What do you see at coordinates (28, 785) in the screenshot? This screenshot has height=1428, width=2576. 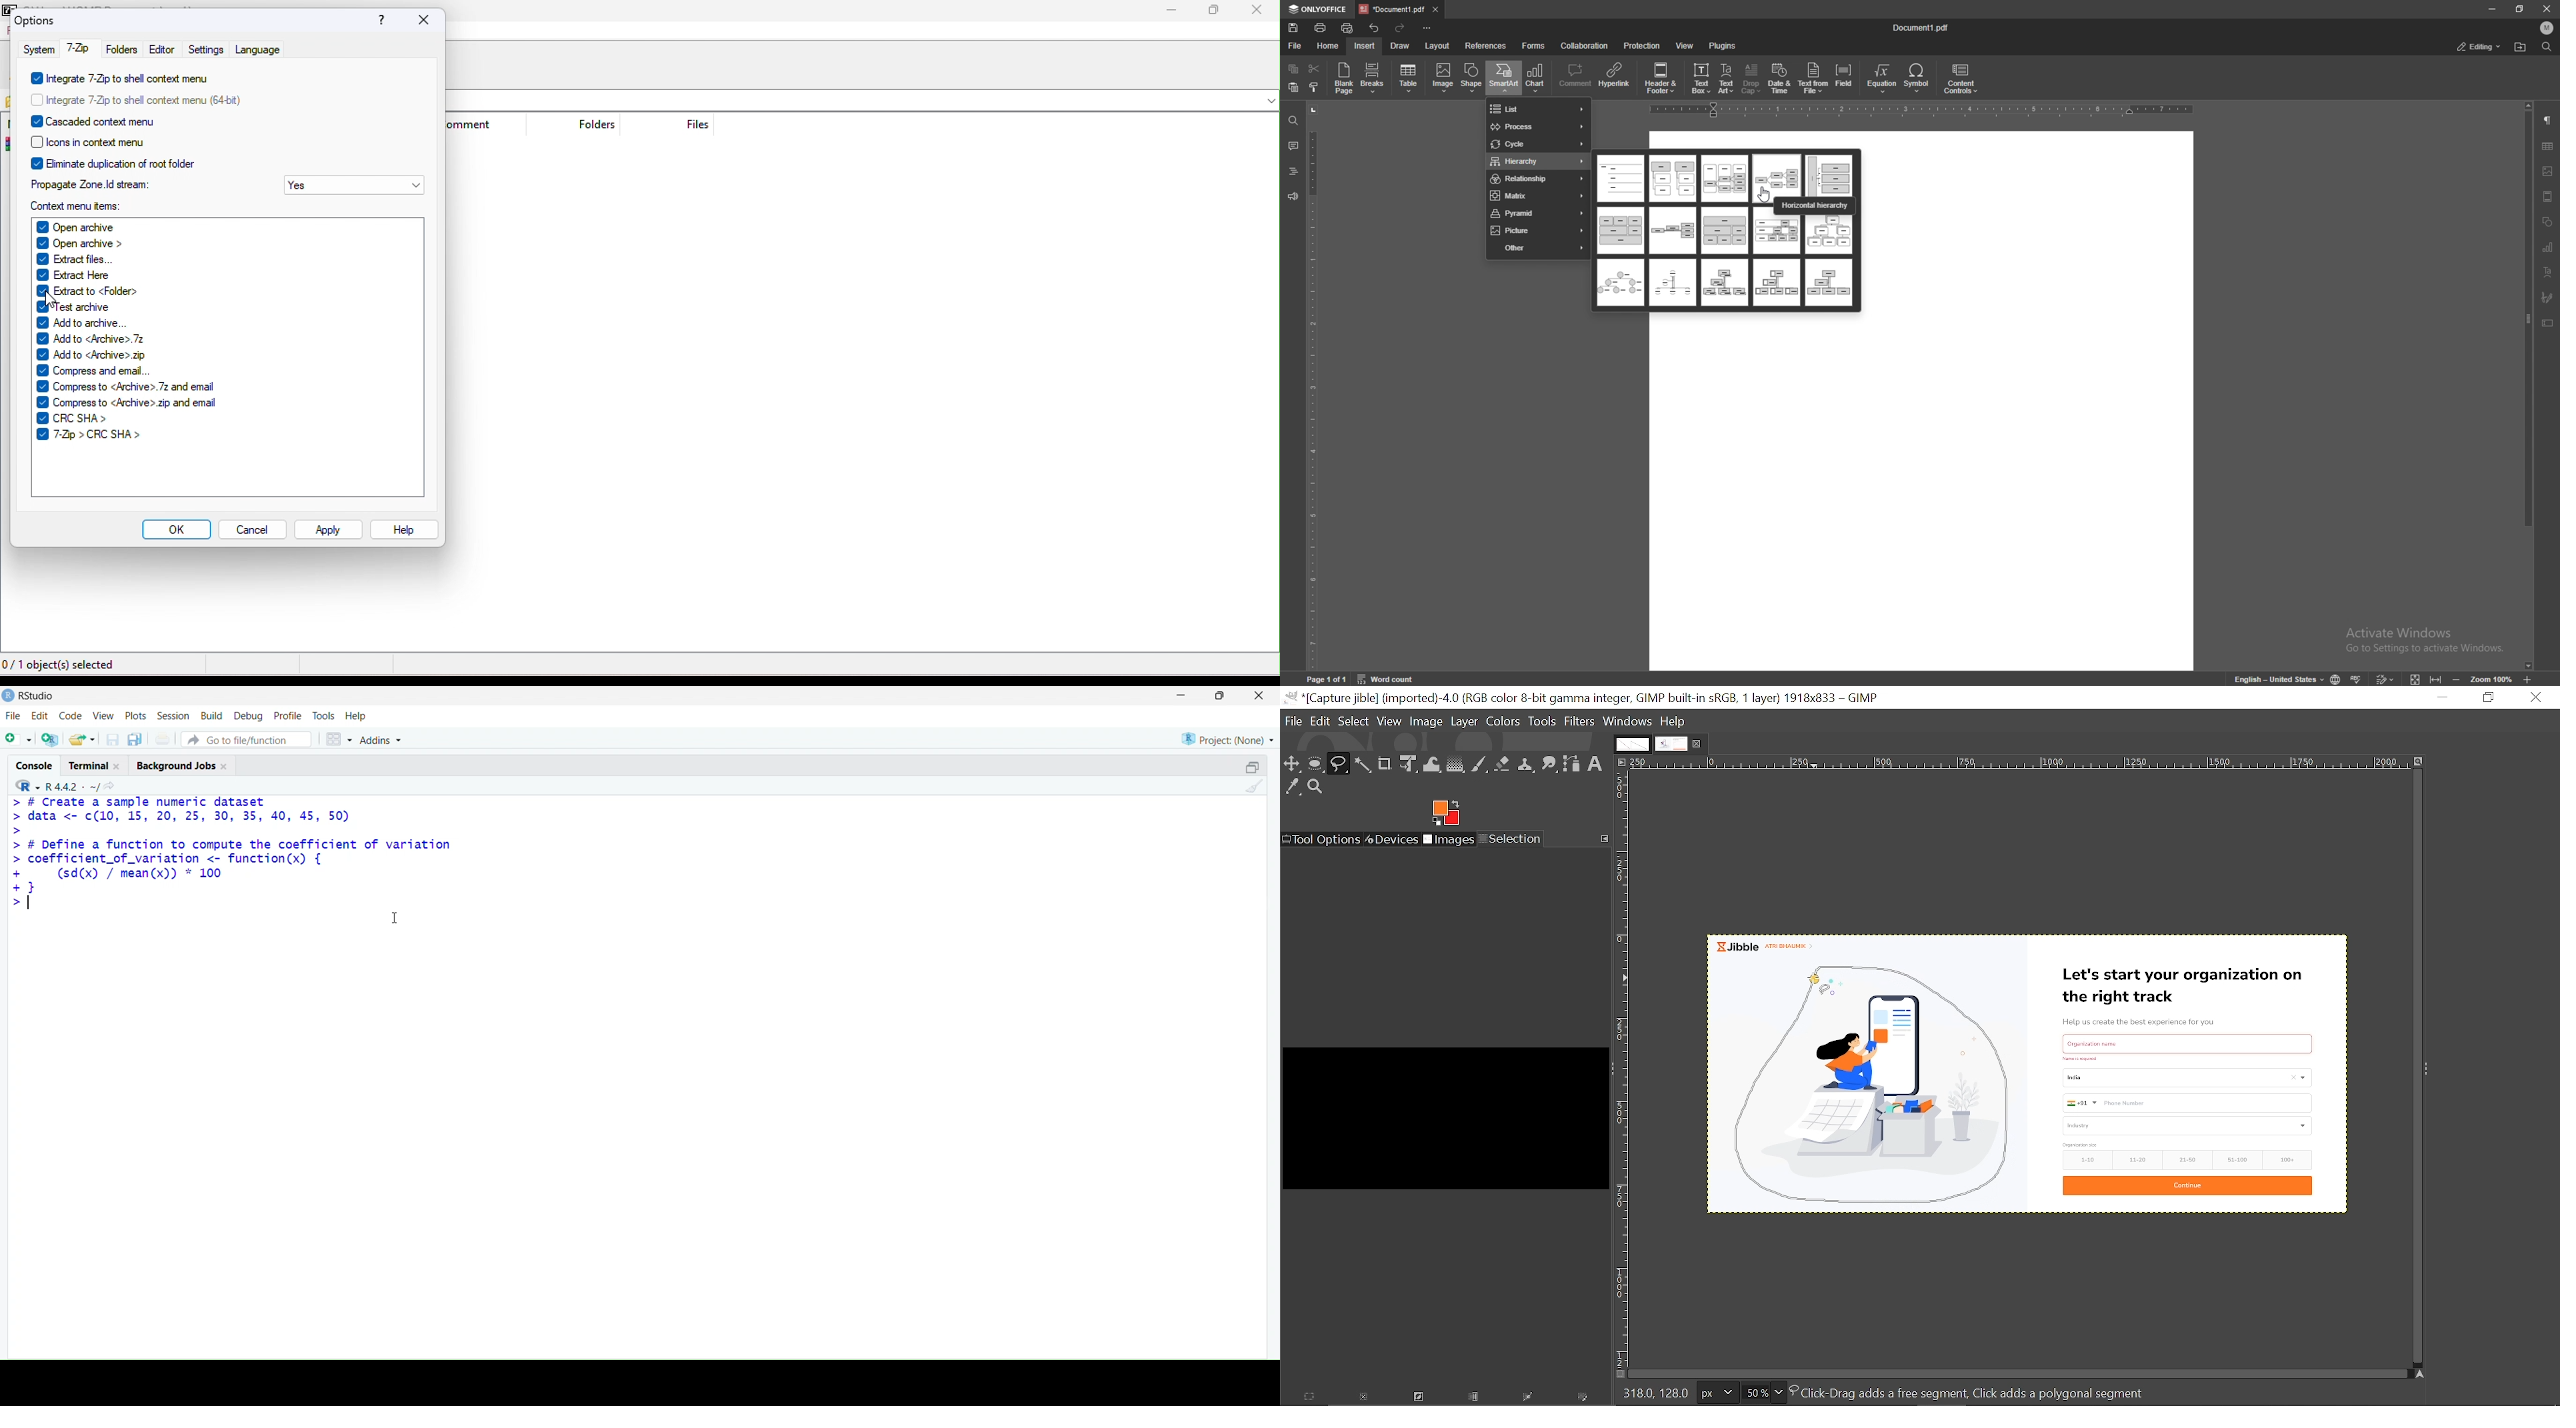 I see `R` at bounding box center [28, 785].